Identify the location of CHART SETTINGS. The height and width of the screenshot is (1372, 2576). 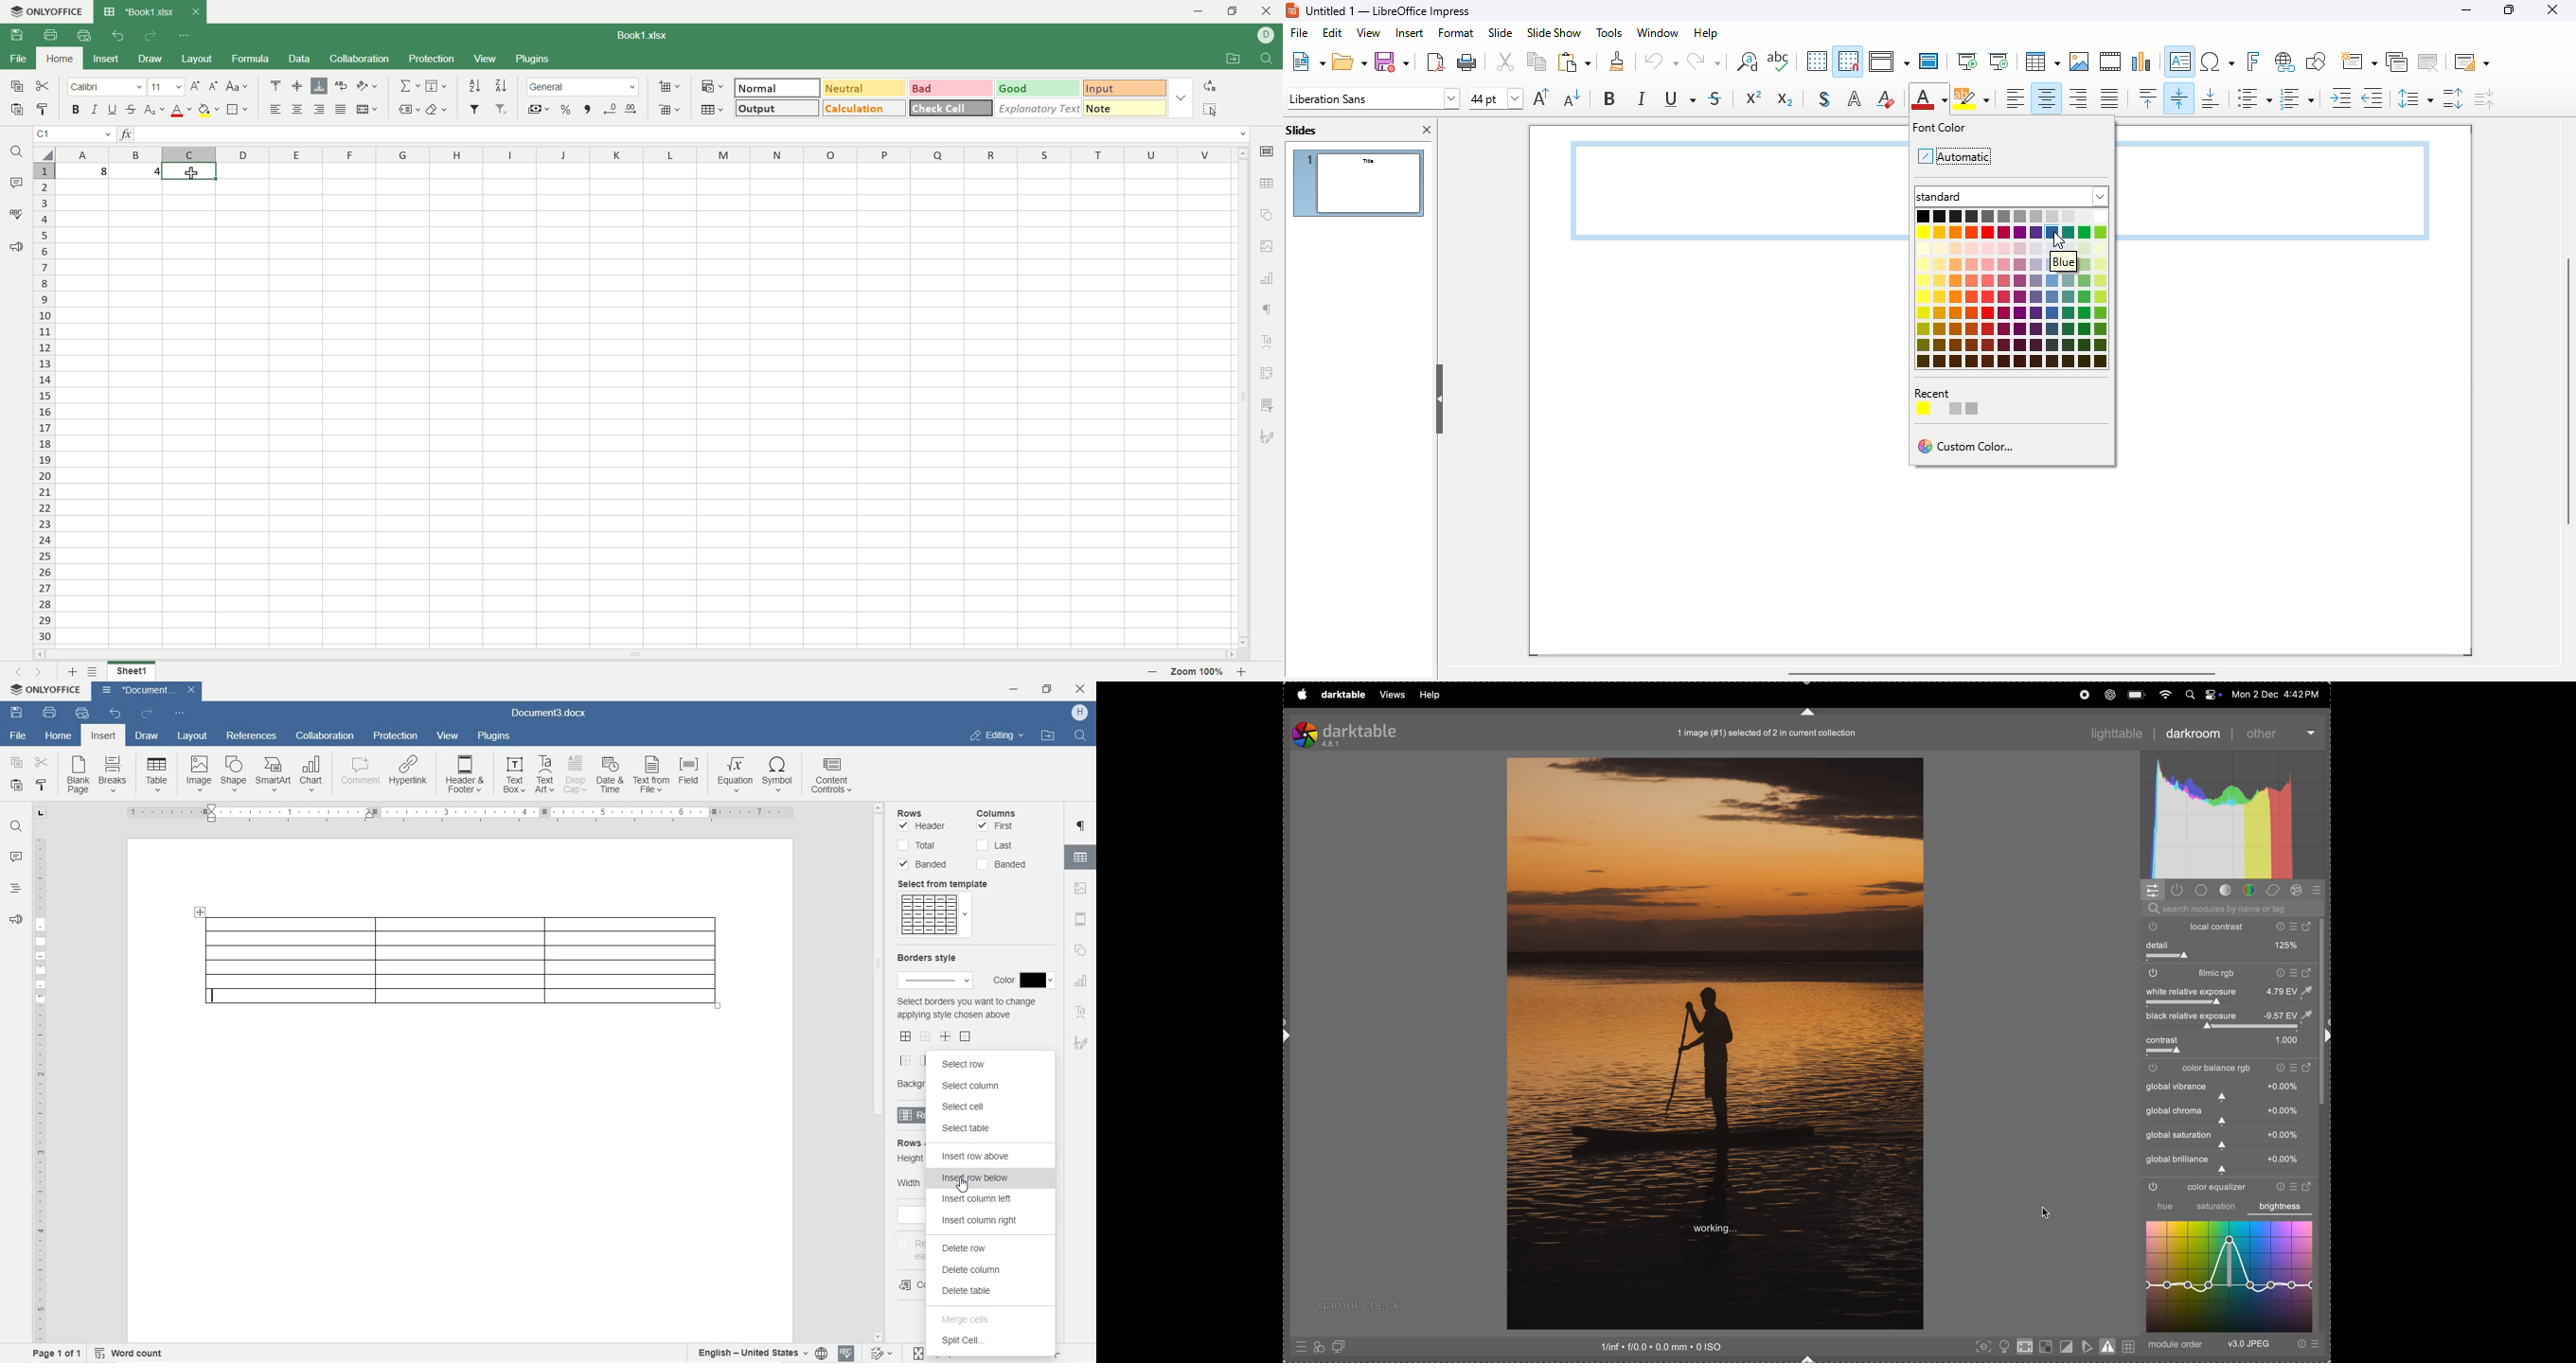
(1081, 983).